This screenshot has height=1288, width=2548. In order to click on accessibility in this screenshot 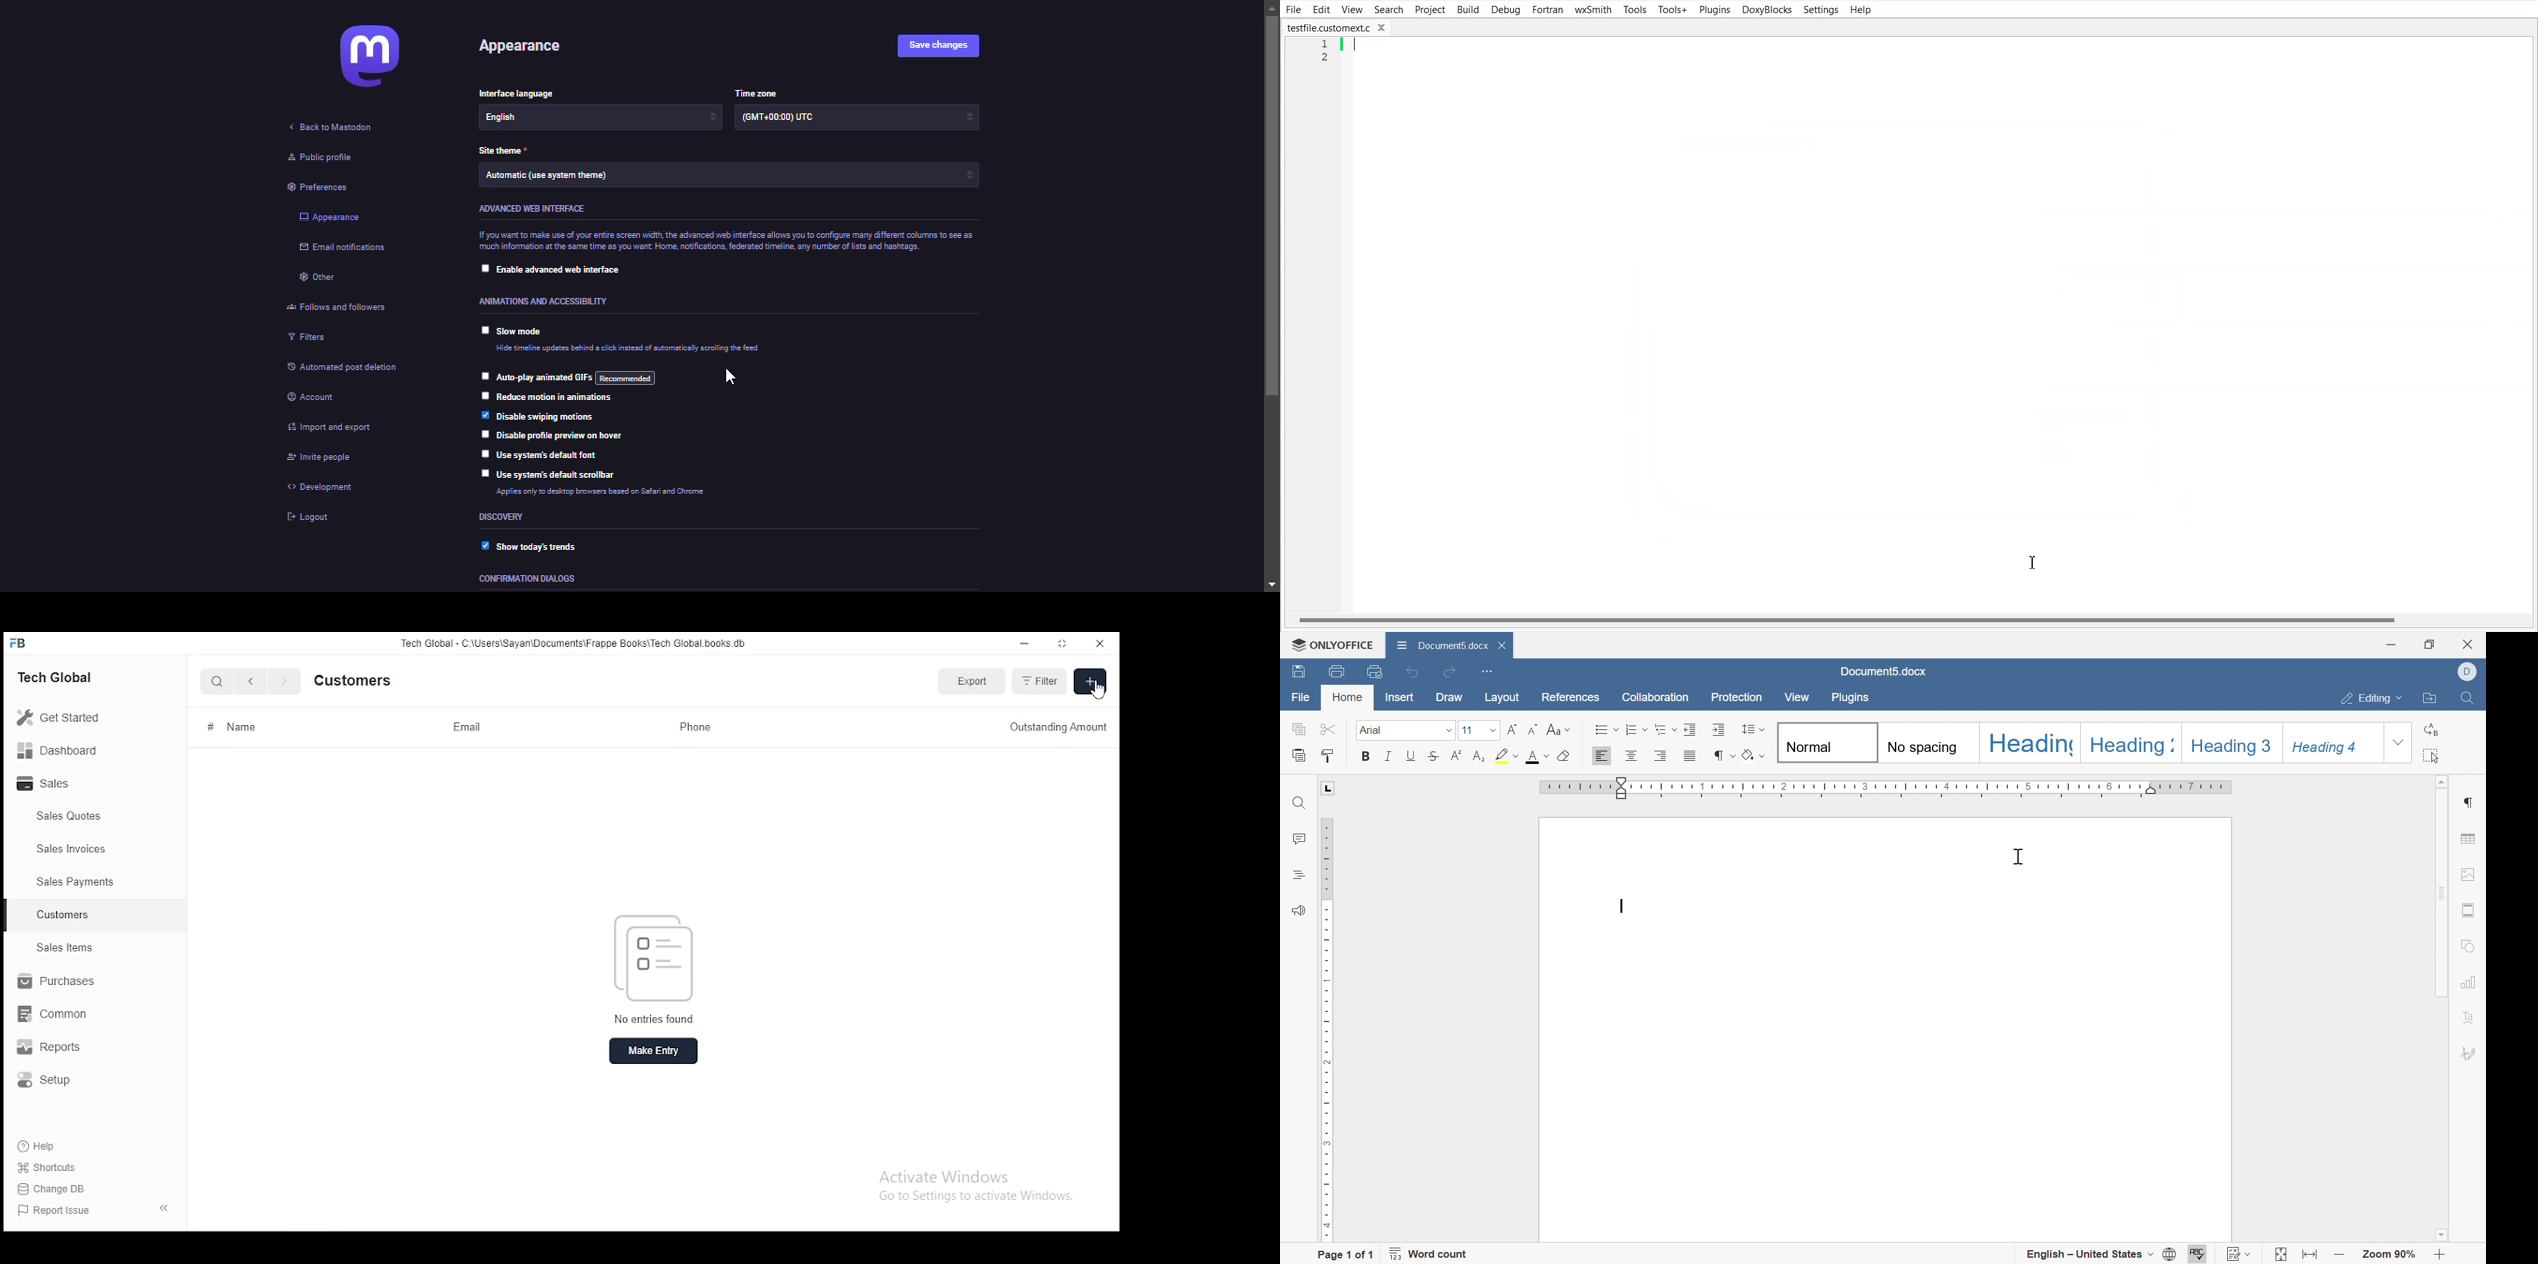, I will do `click(531, 300)`.